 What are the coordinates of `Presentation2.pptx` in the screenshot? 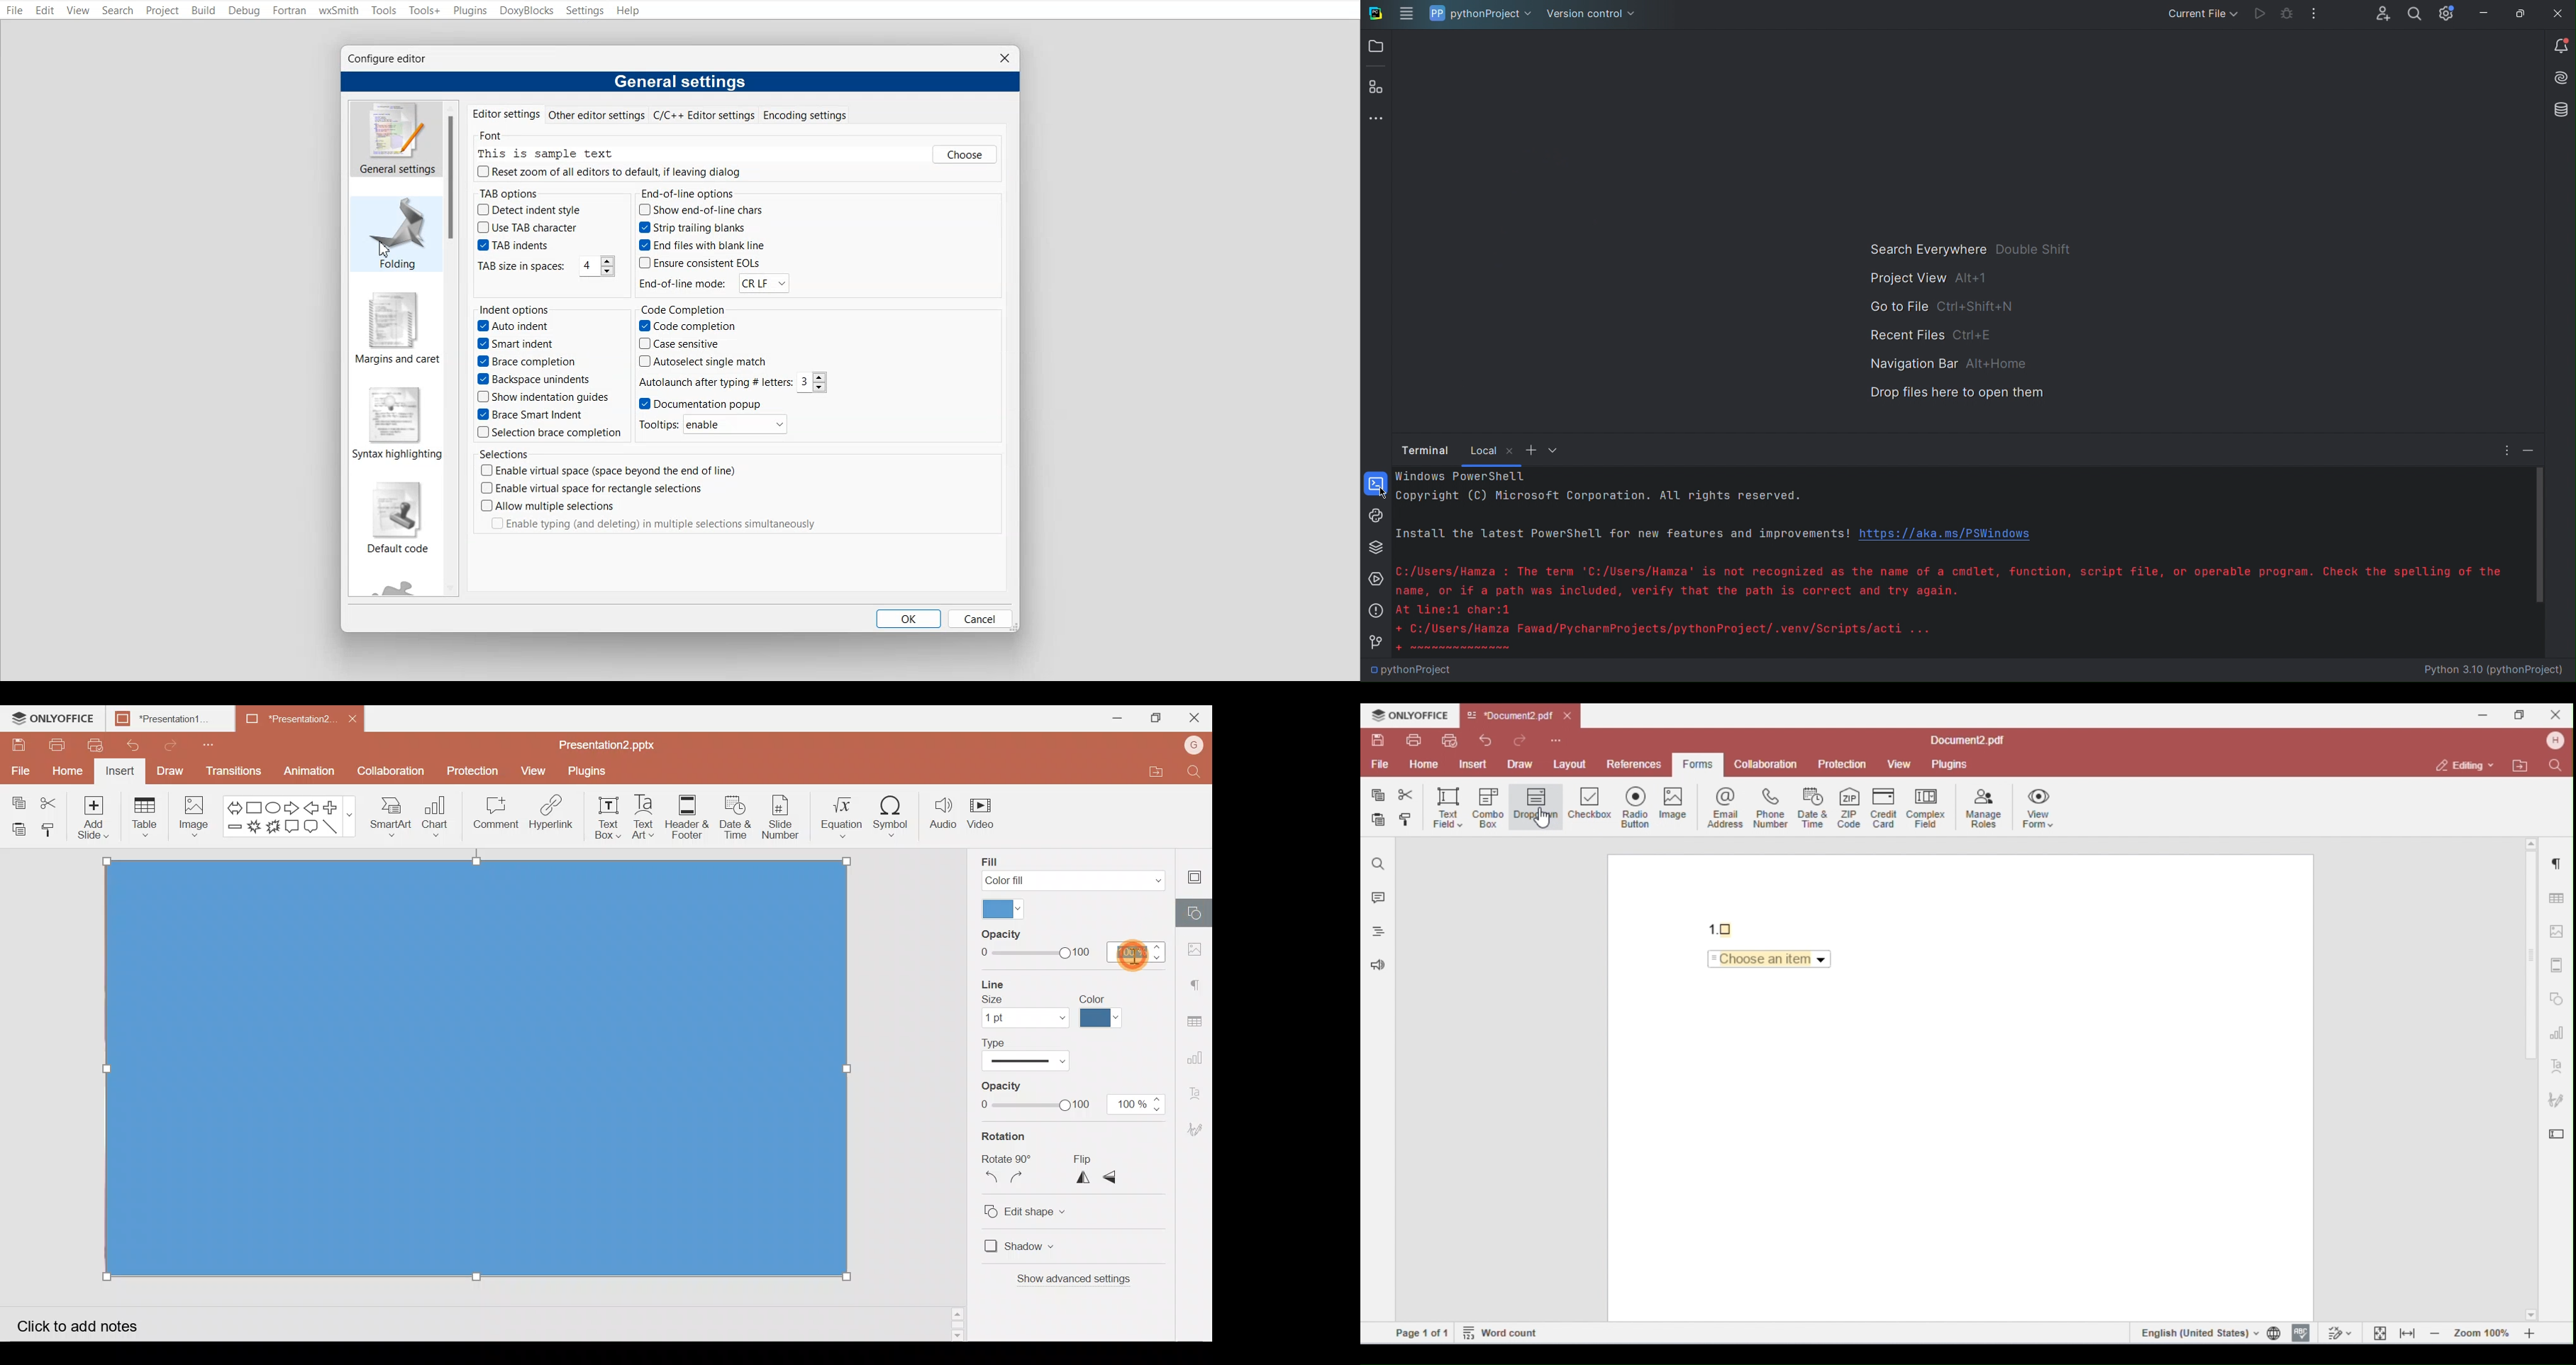 It's located at (617, 743).